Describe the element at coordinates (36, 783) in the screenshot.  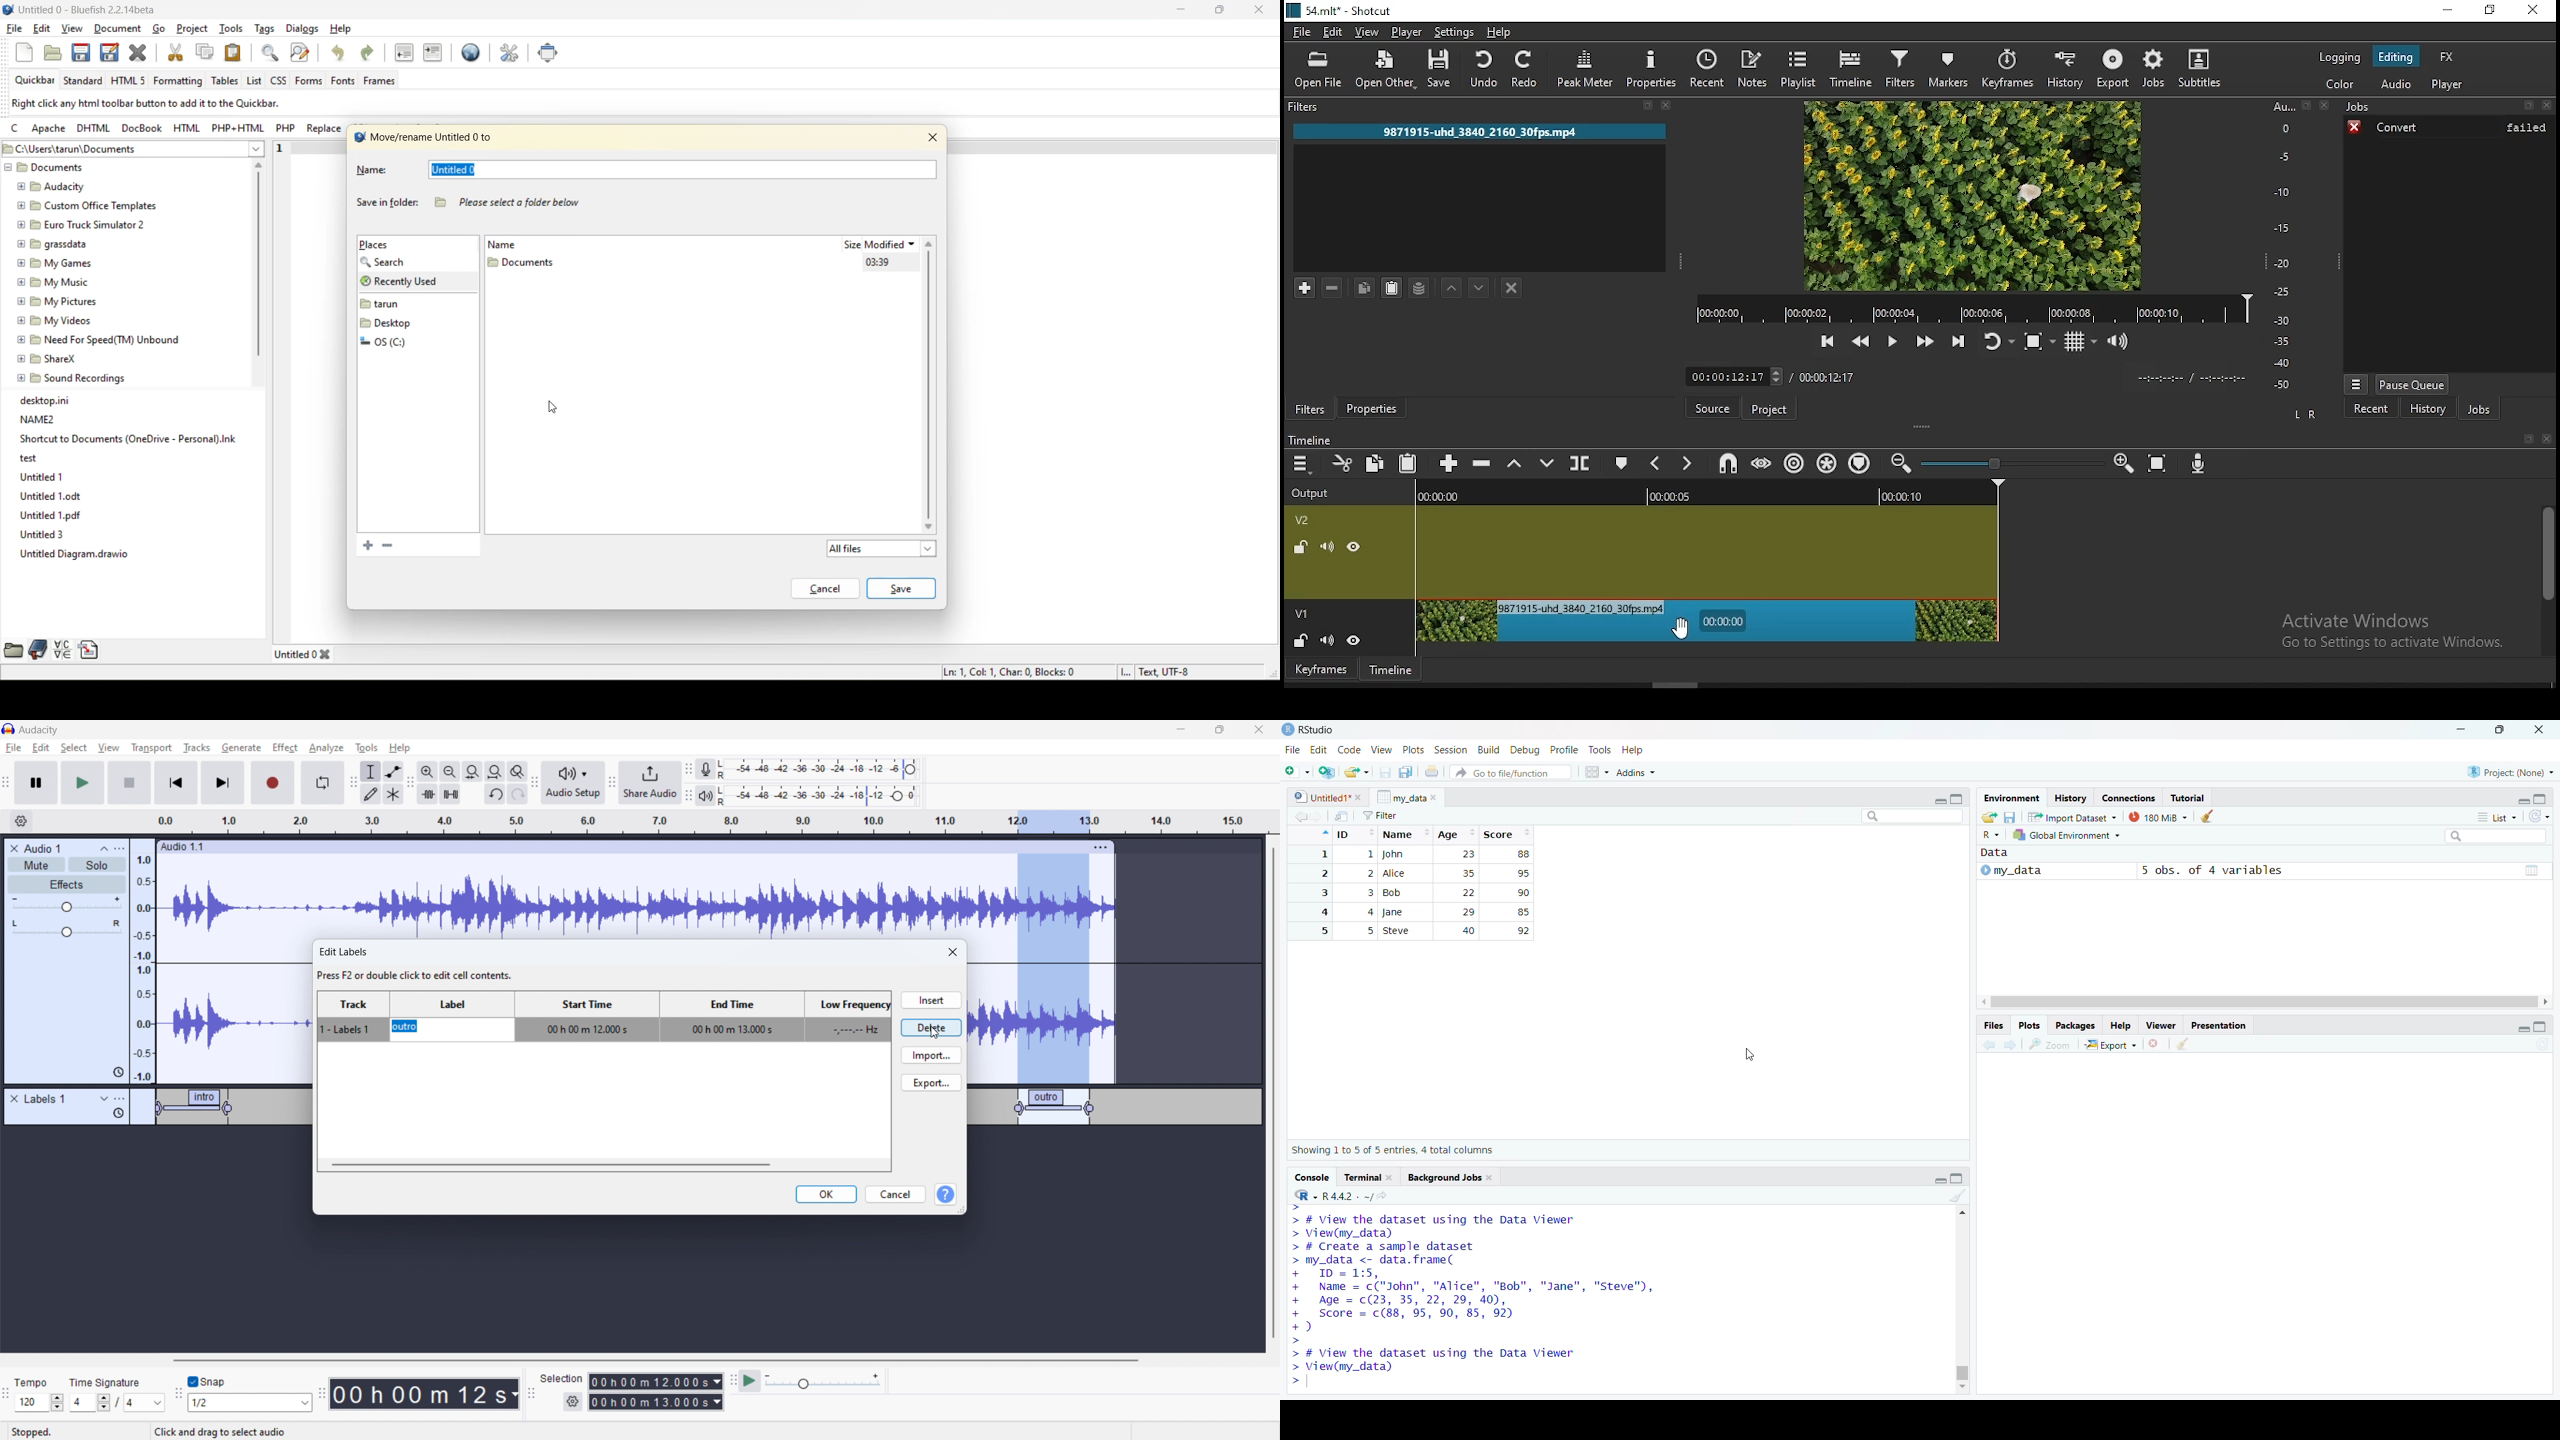
I see `pause` at that location.